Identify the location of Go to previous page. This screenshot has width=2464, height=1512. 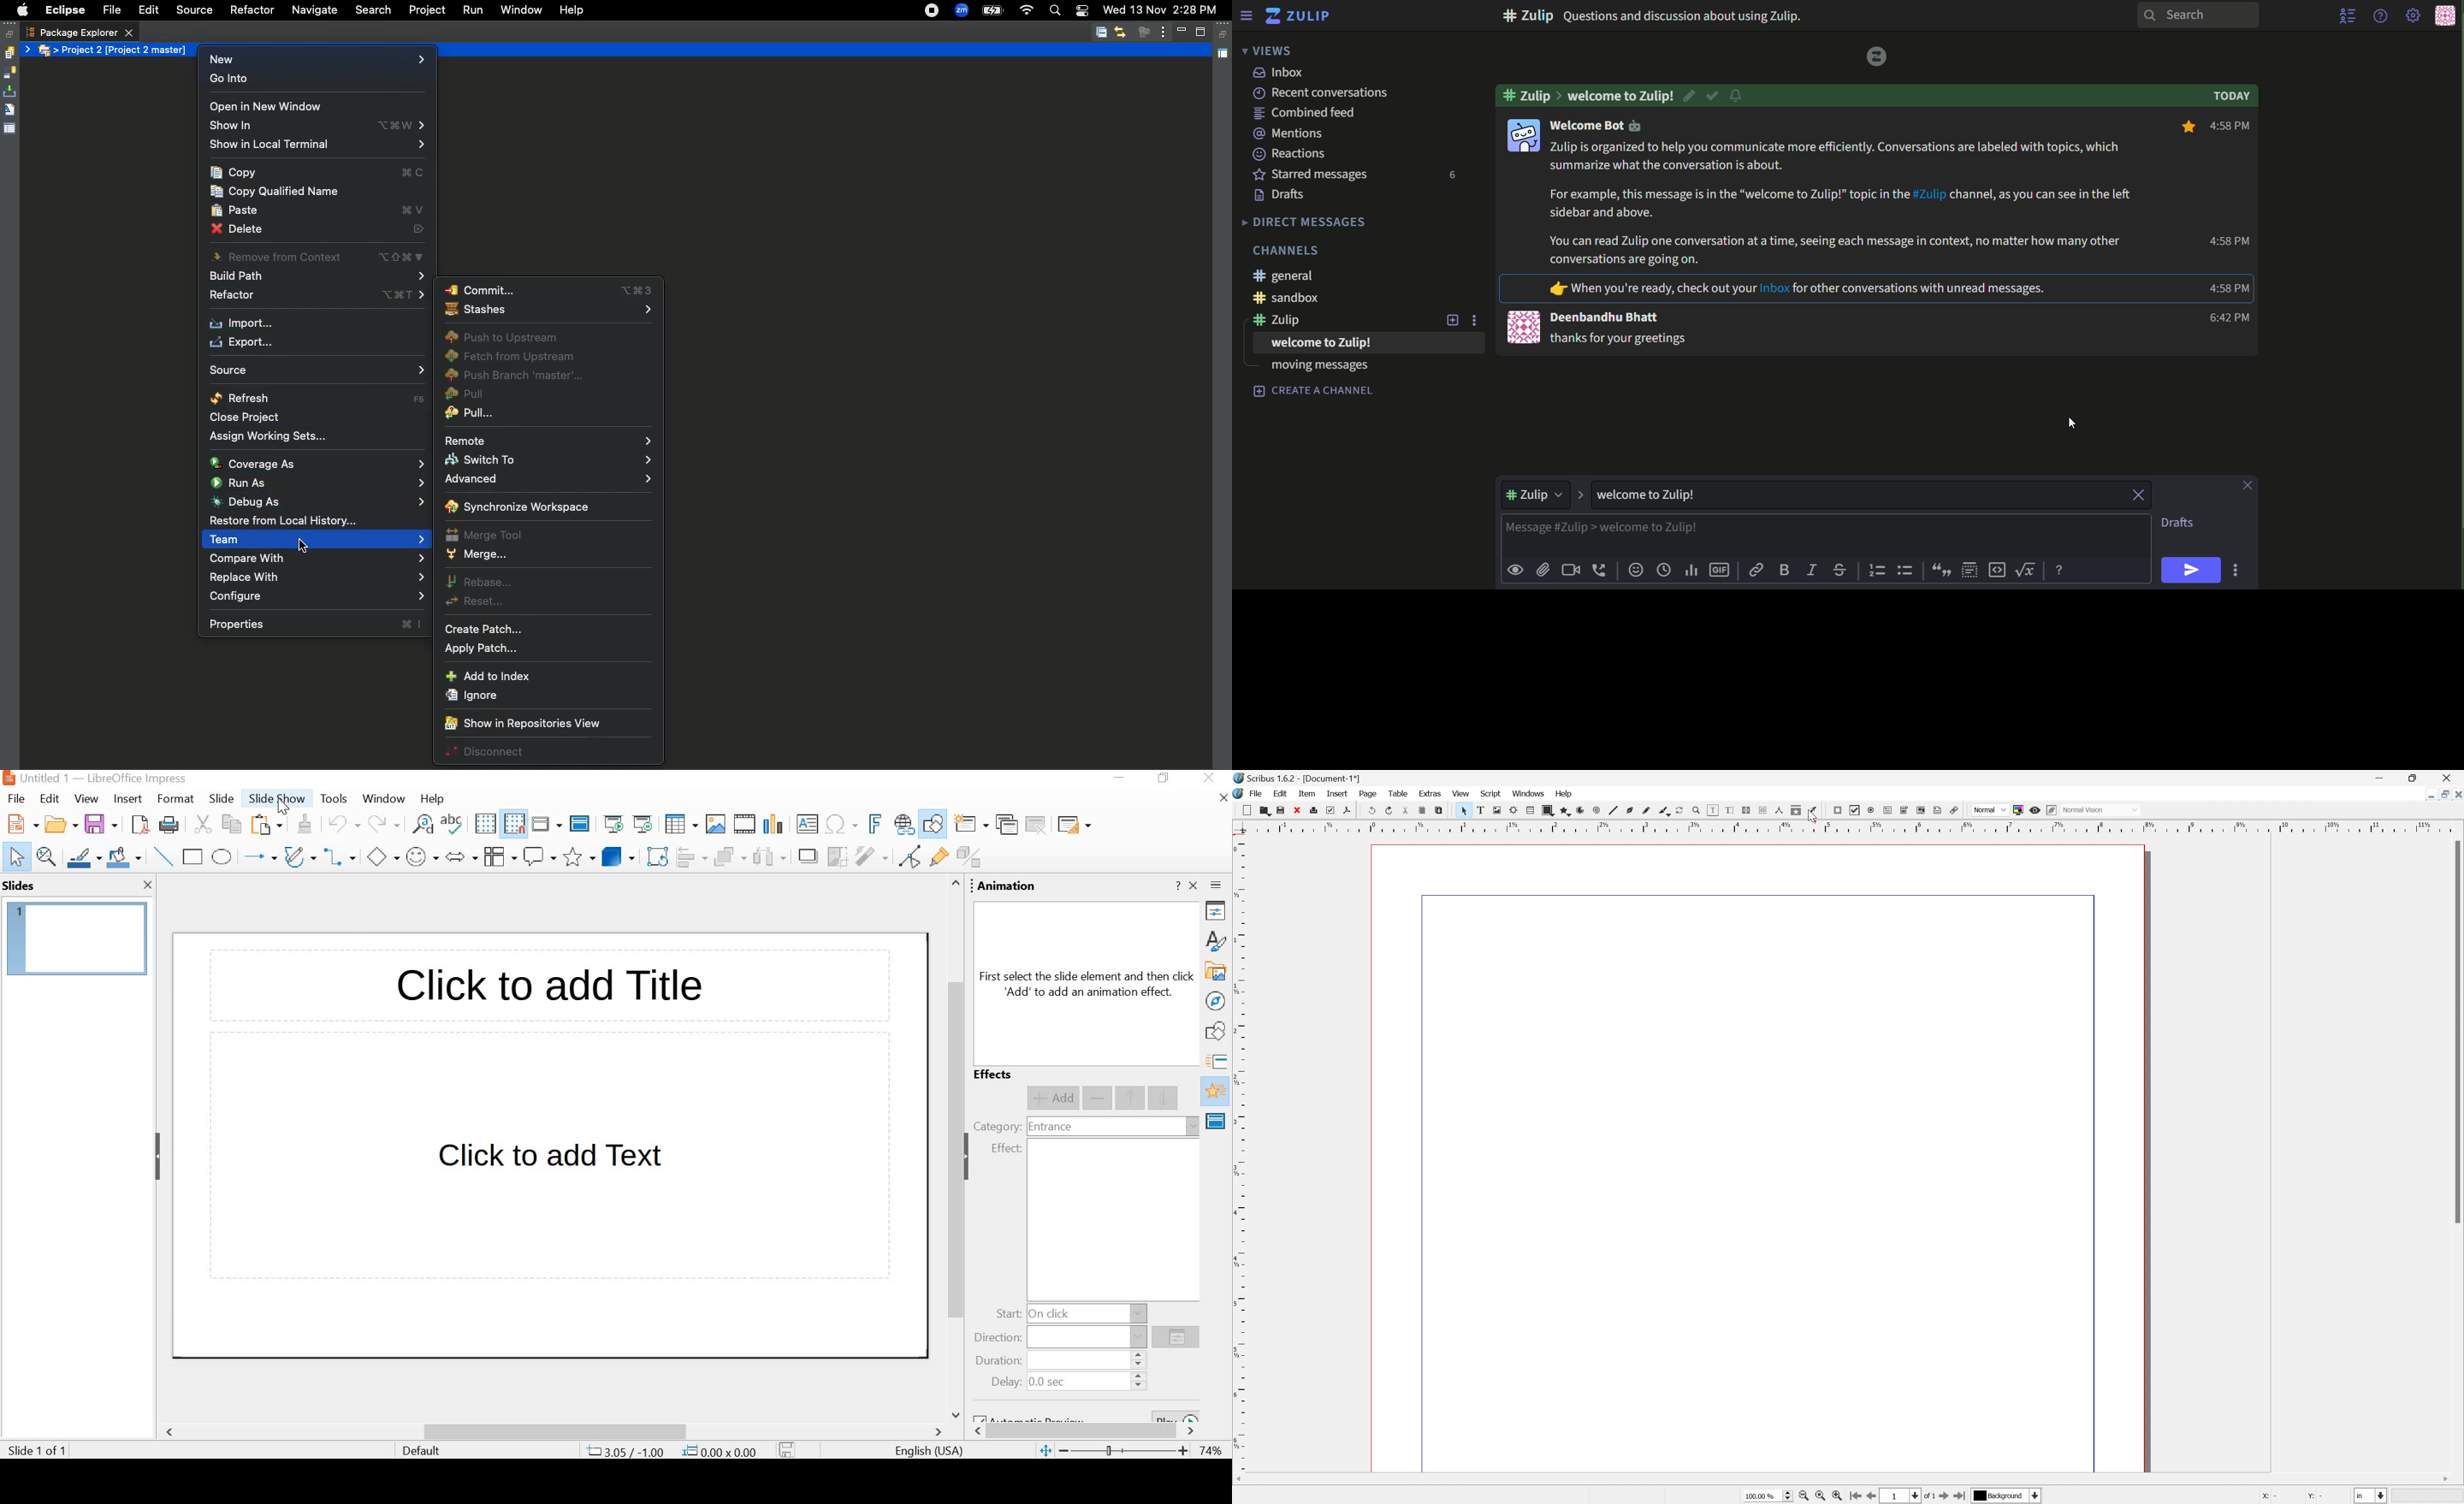
(1872, 1497).